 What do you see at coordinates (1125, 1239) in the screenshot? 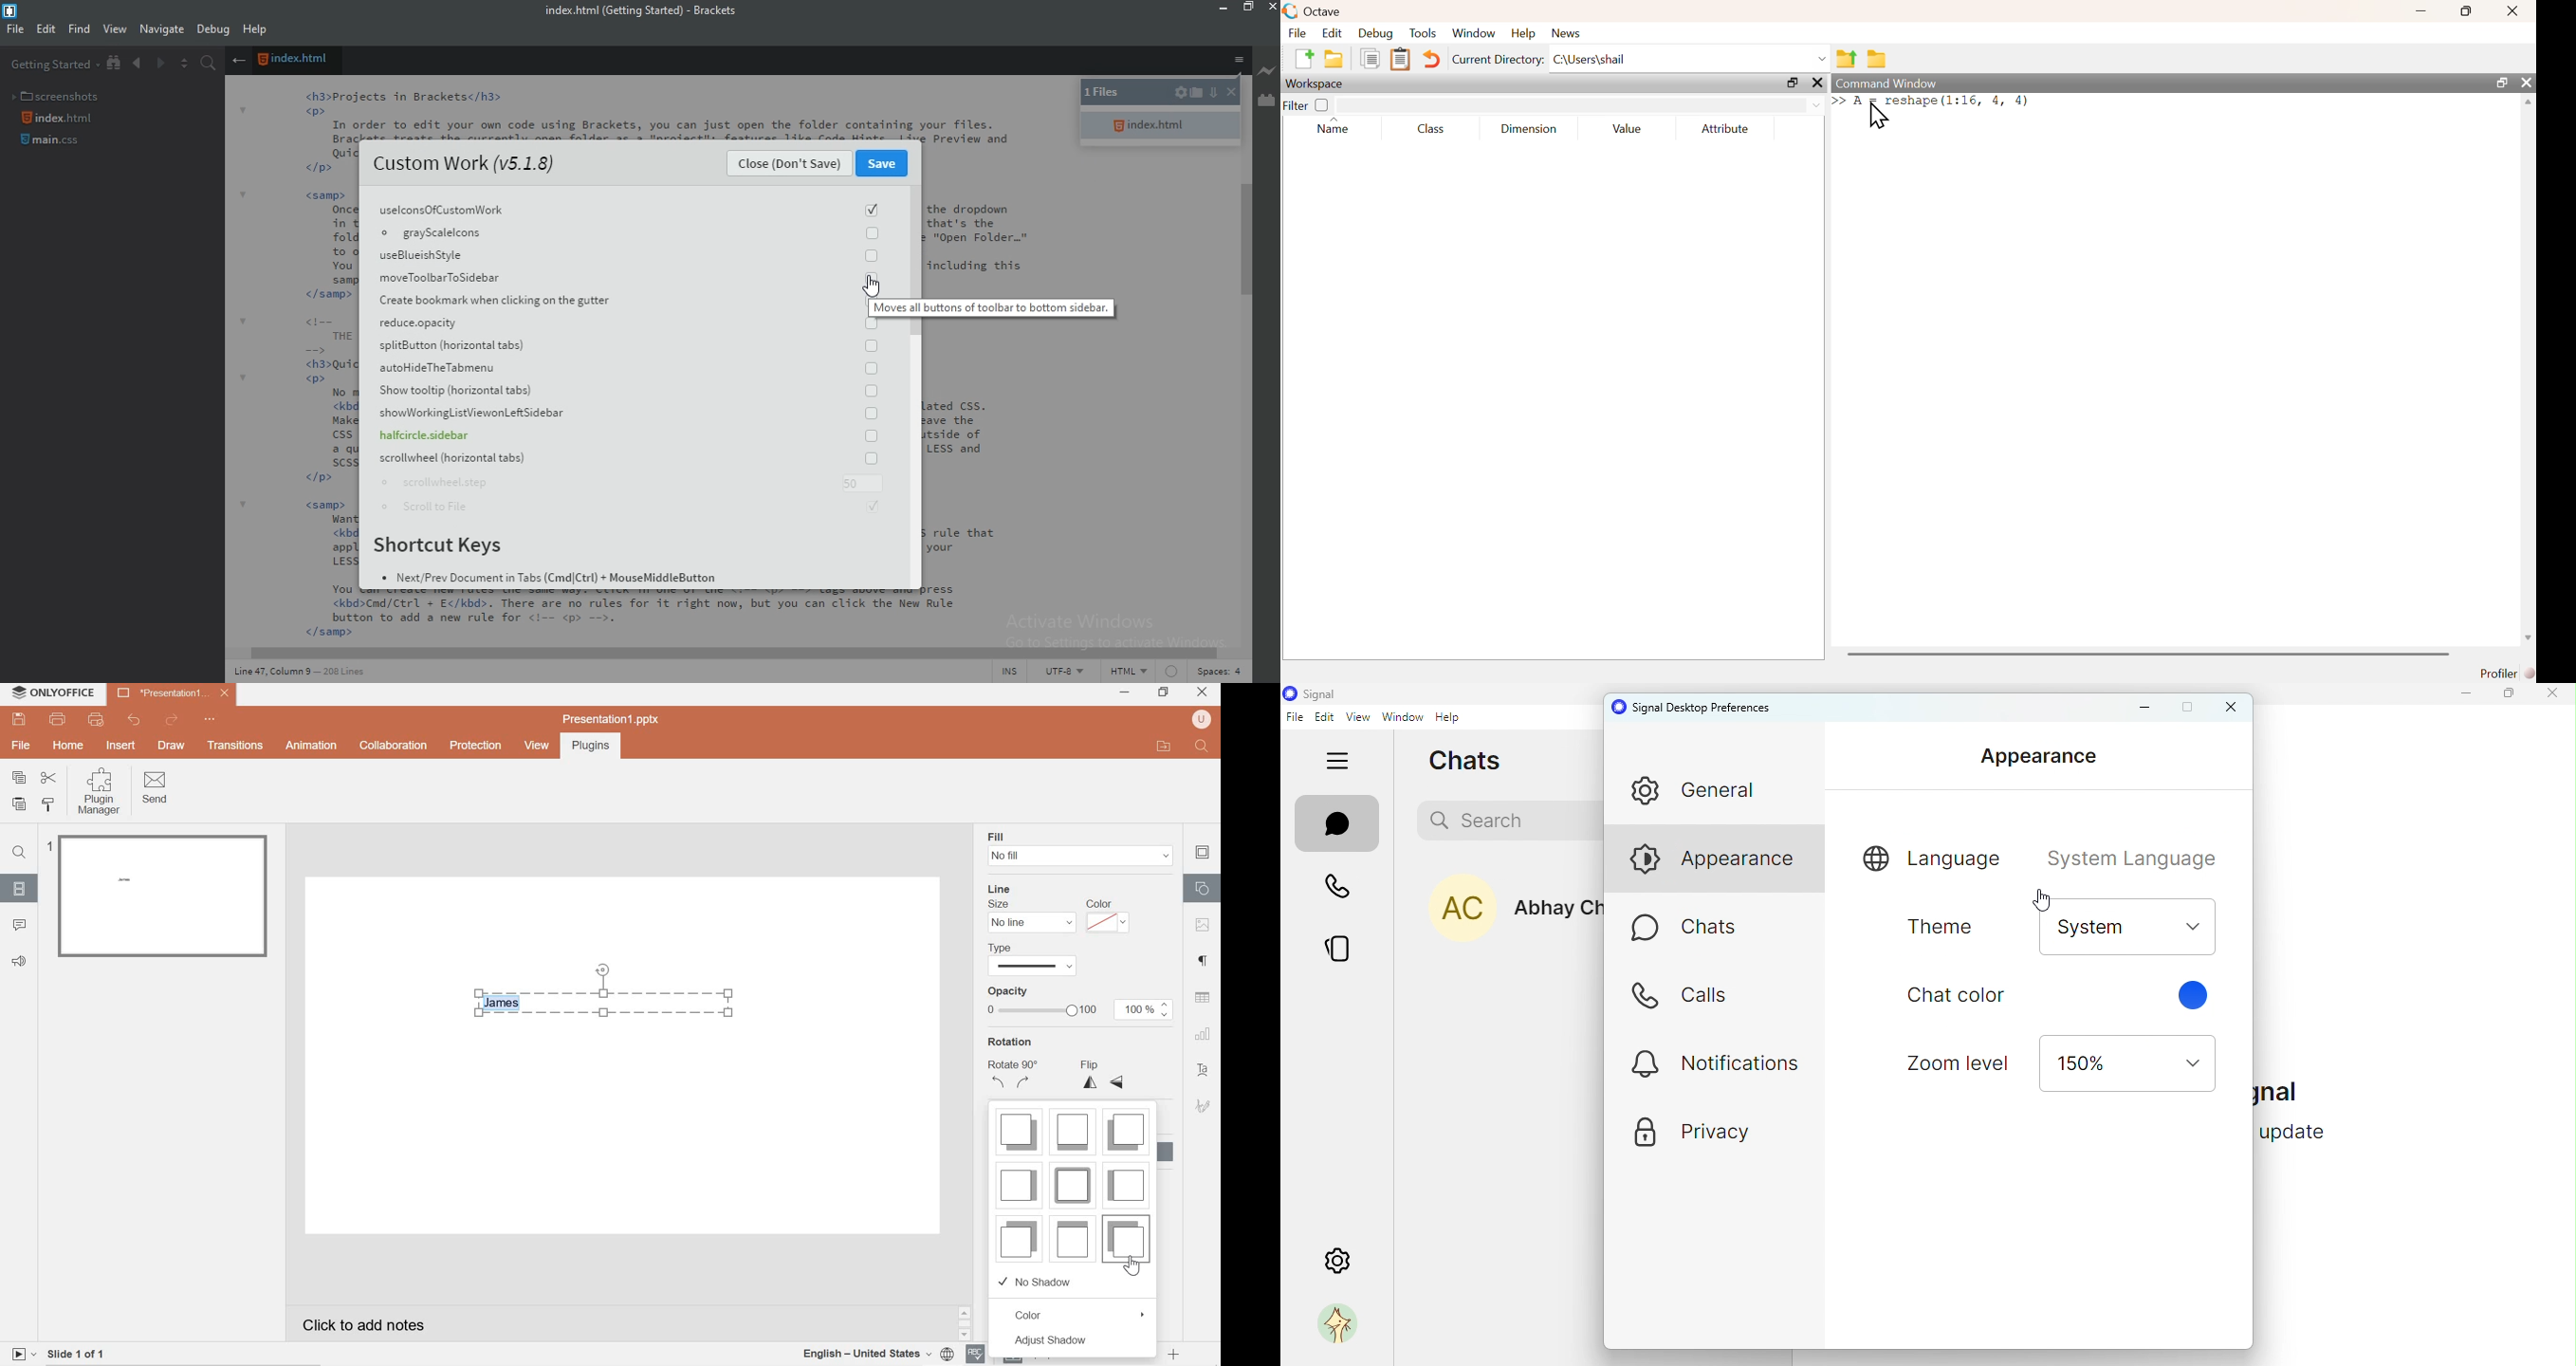
I see `shadow style` at bounding box center [1125, 1239].